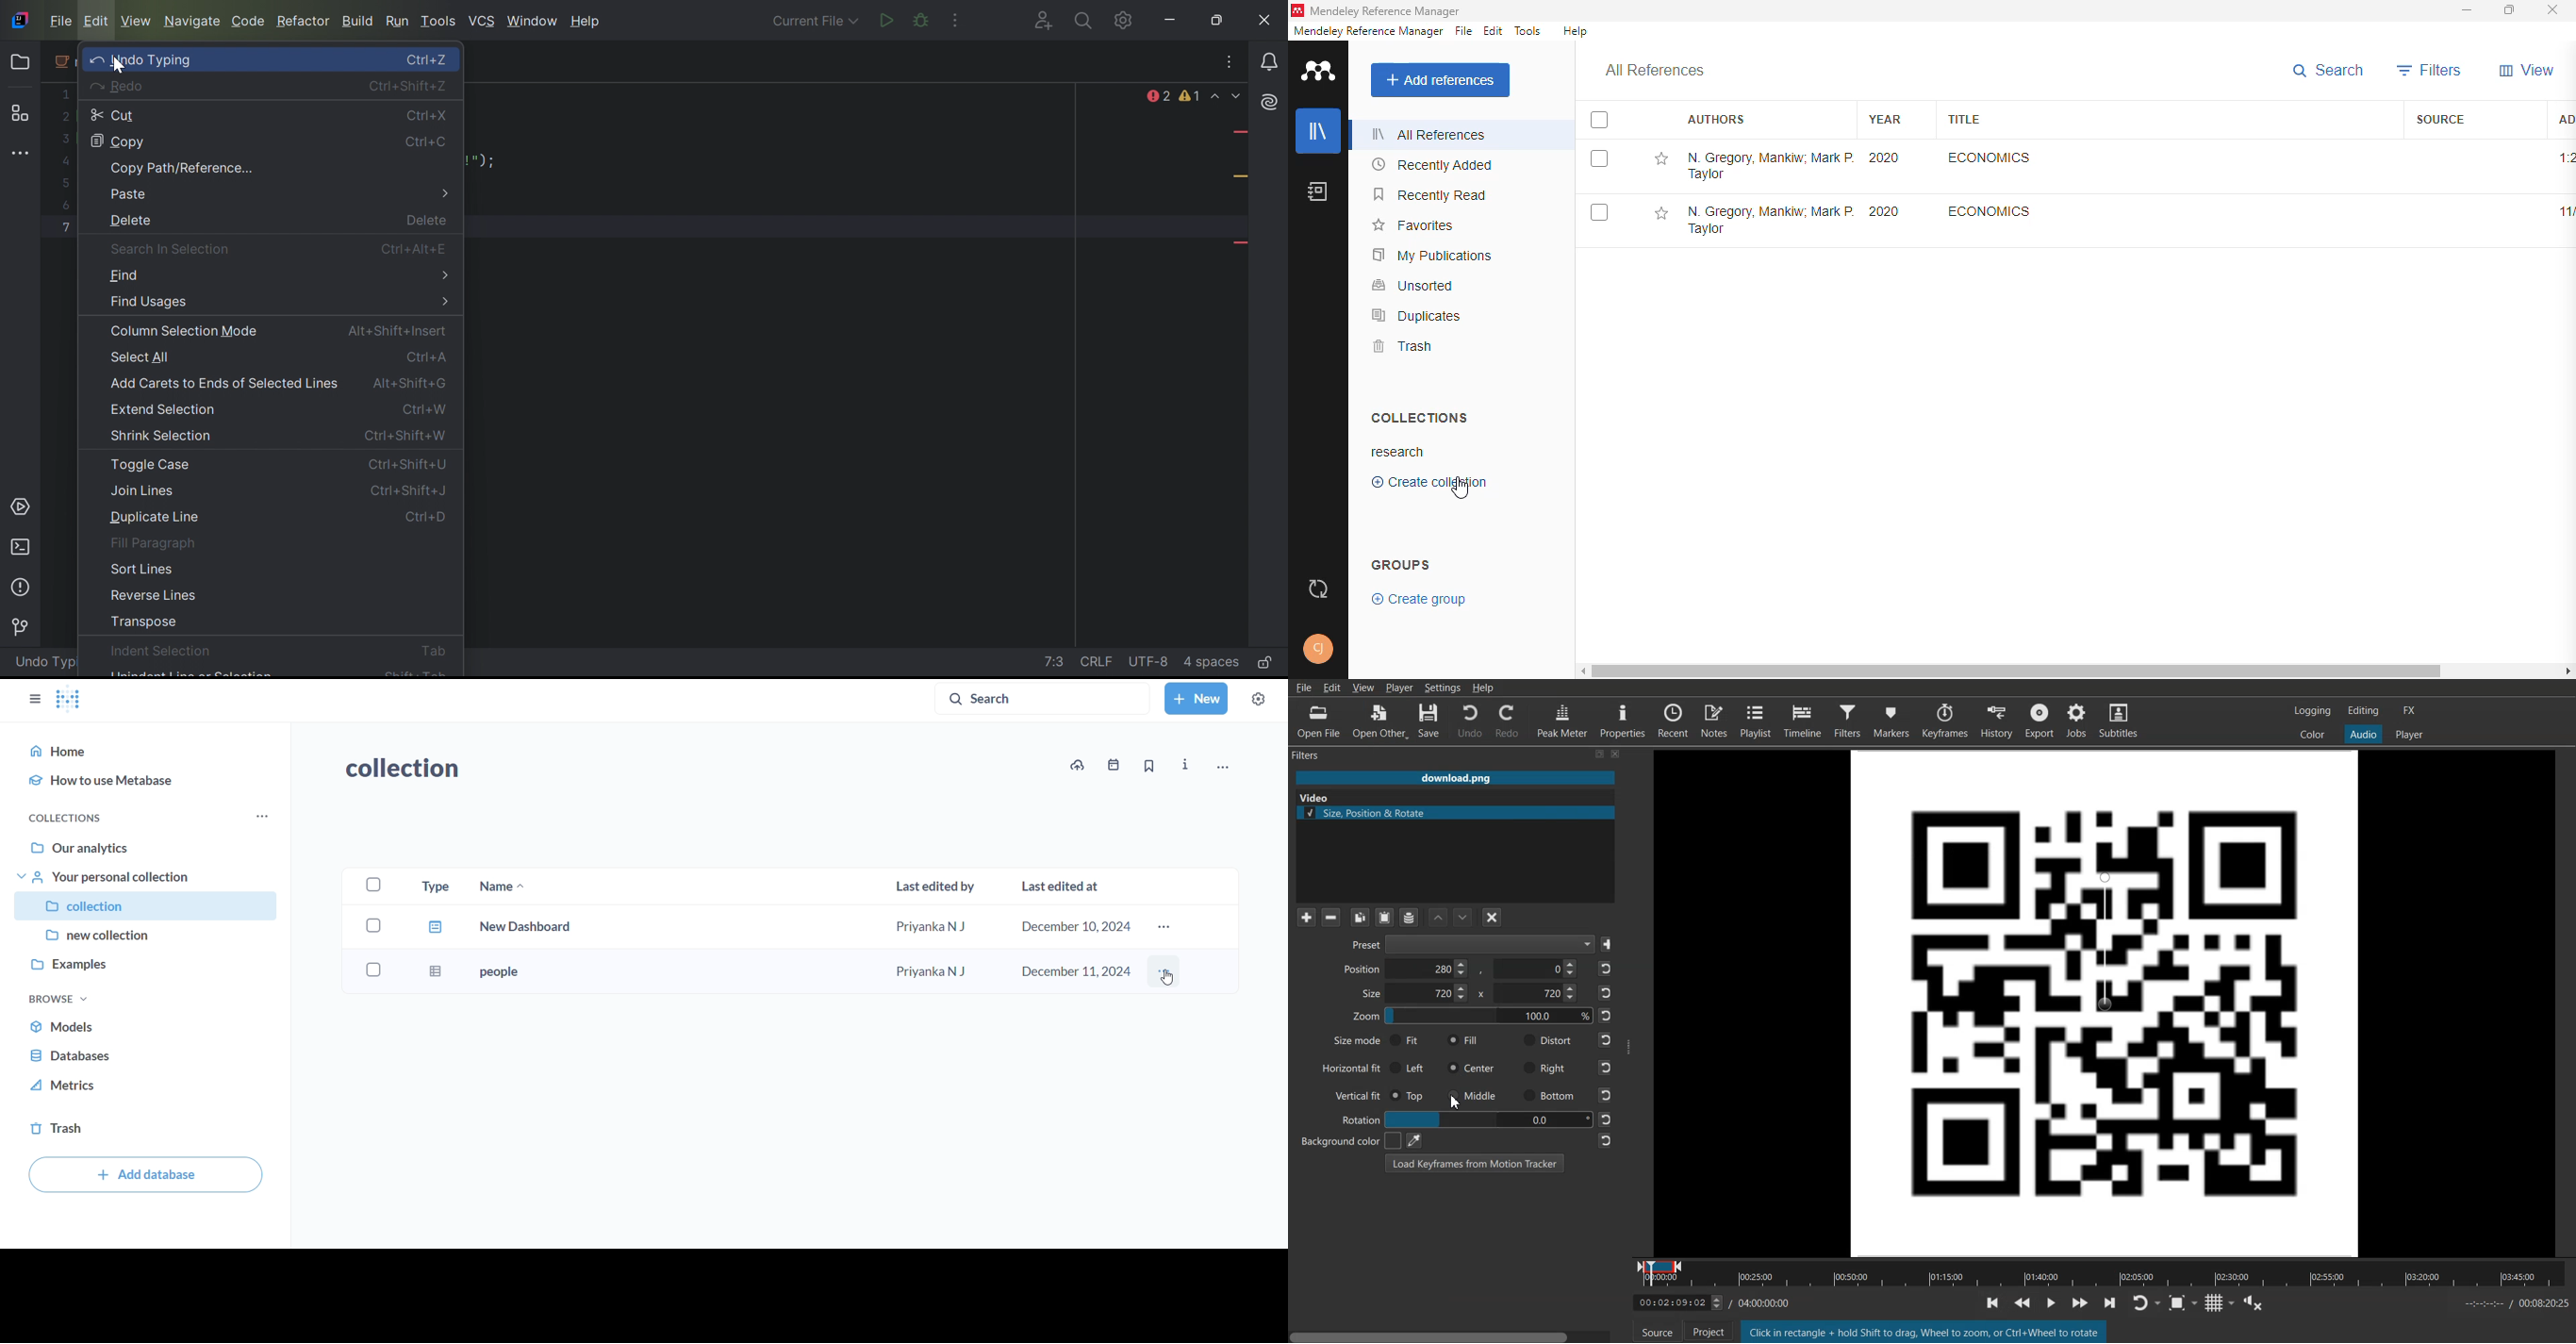  I want to click on Text 1, so click(1312, 756).